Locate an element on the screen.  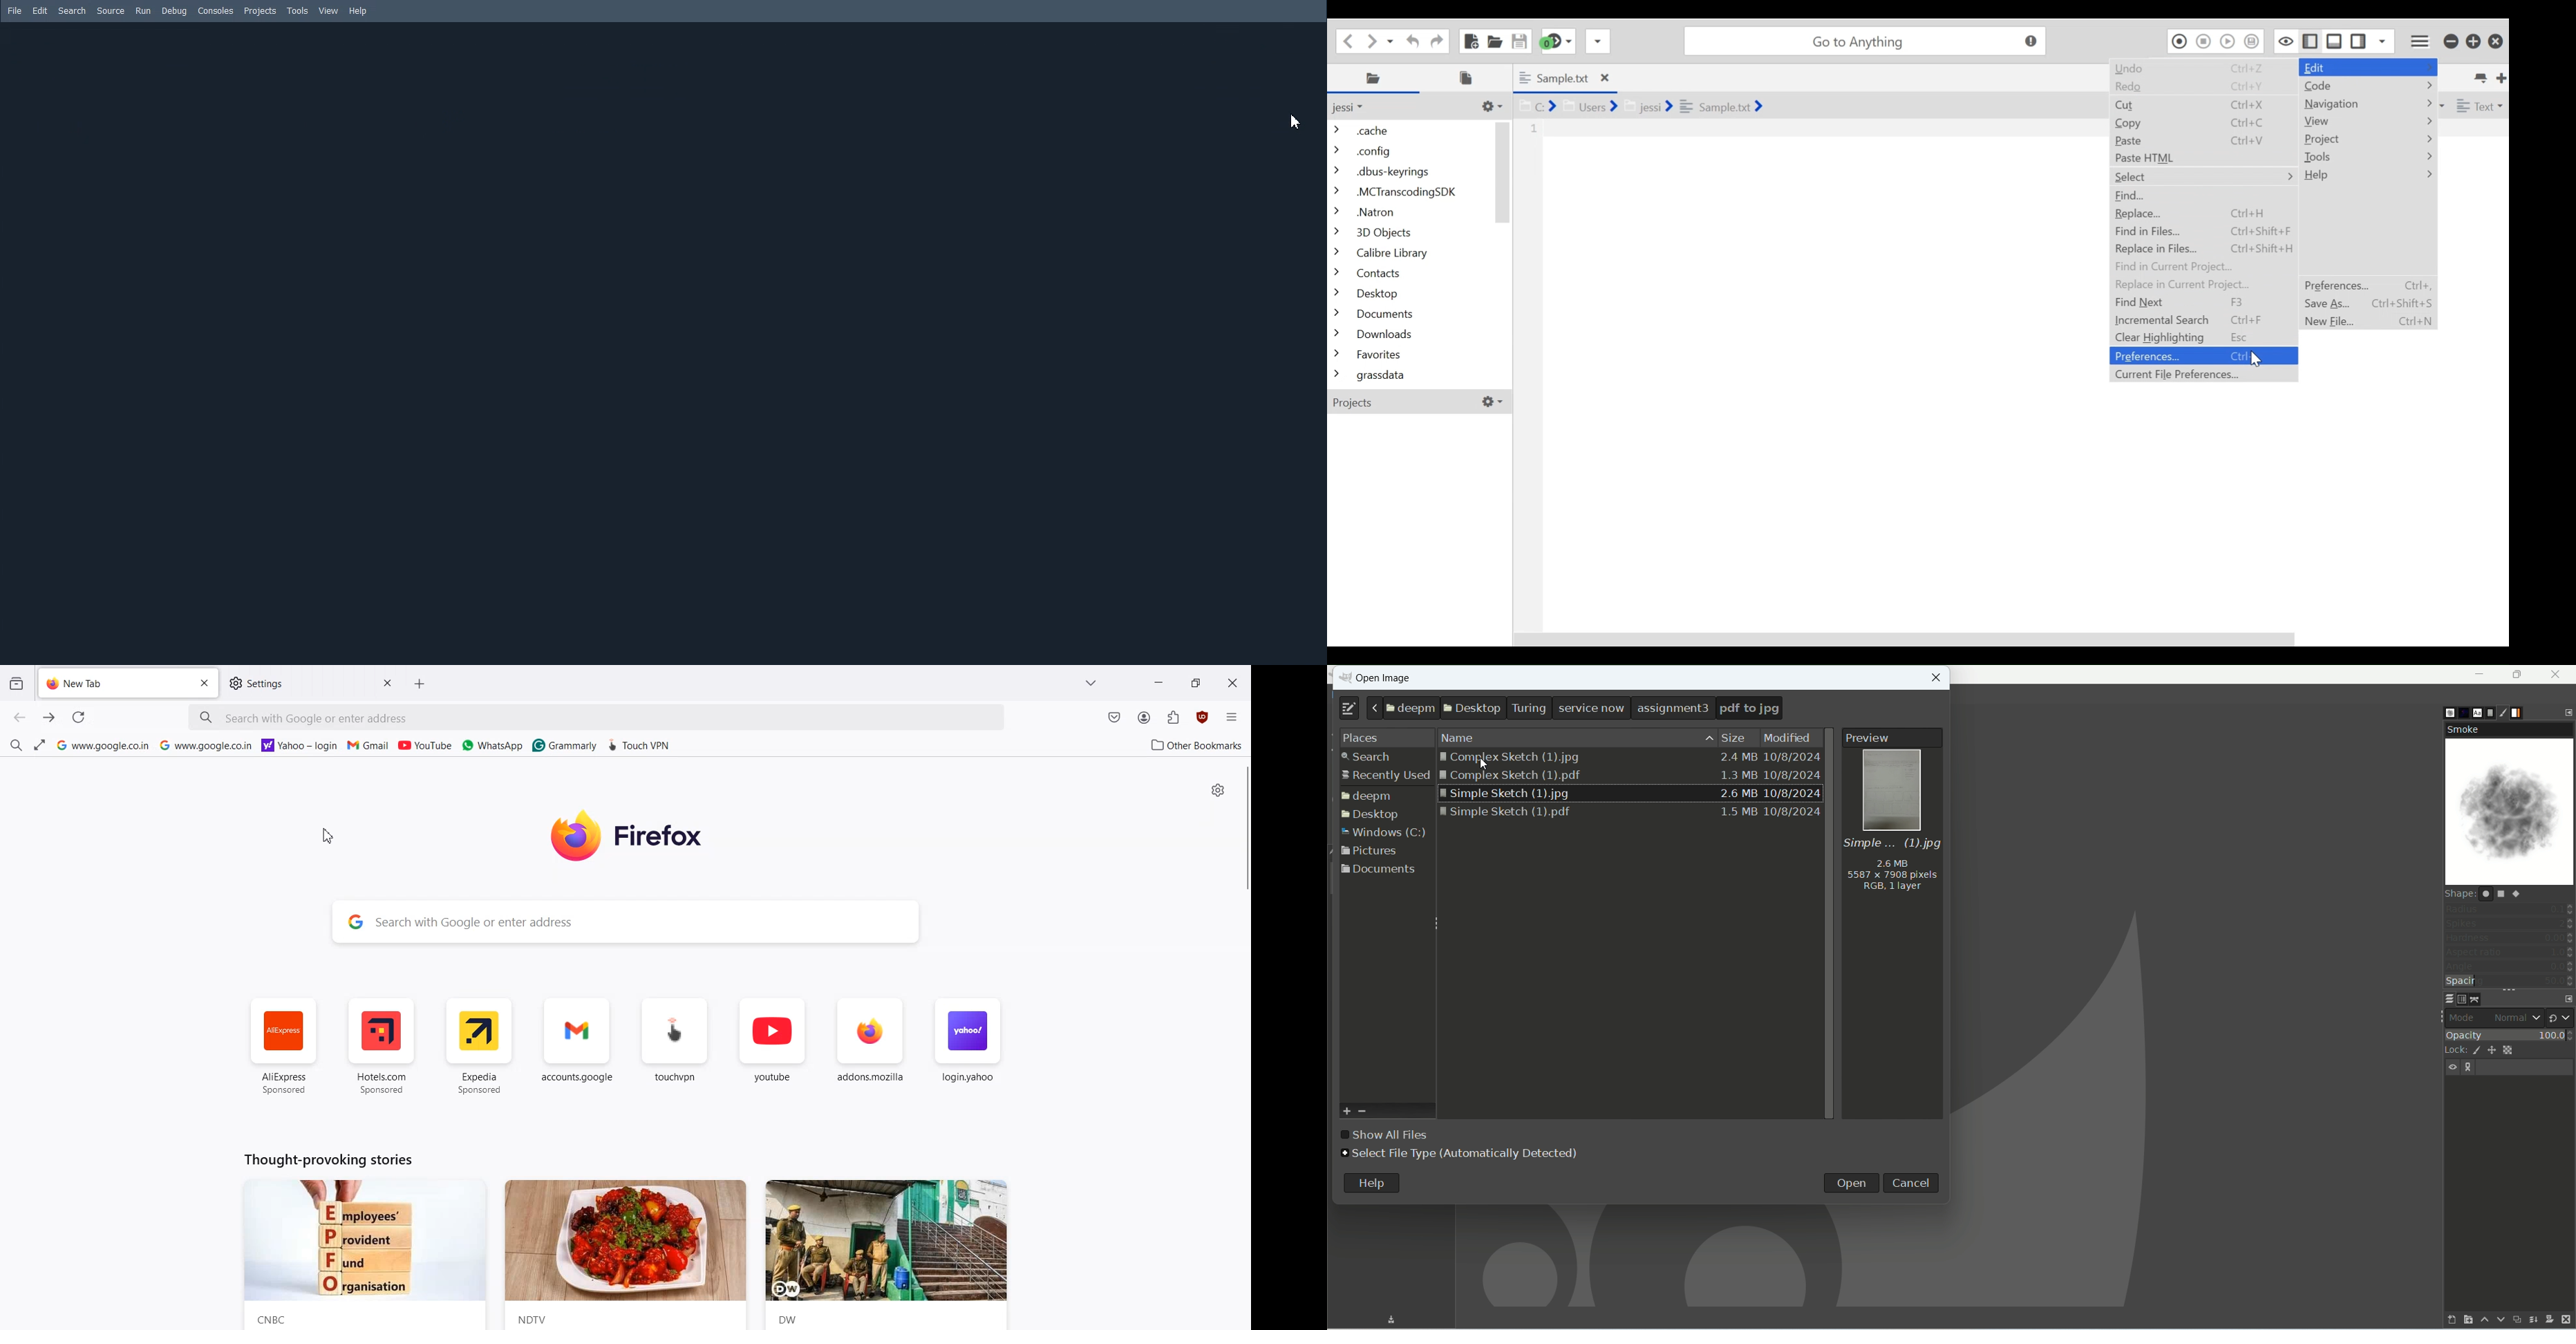
New Tab is located at coordinates (113, 683).